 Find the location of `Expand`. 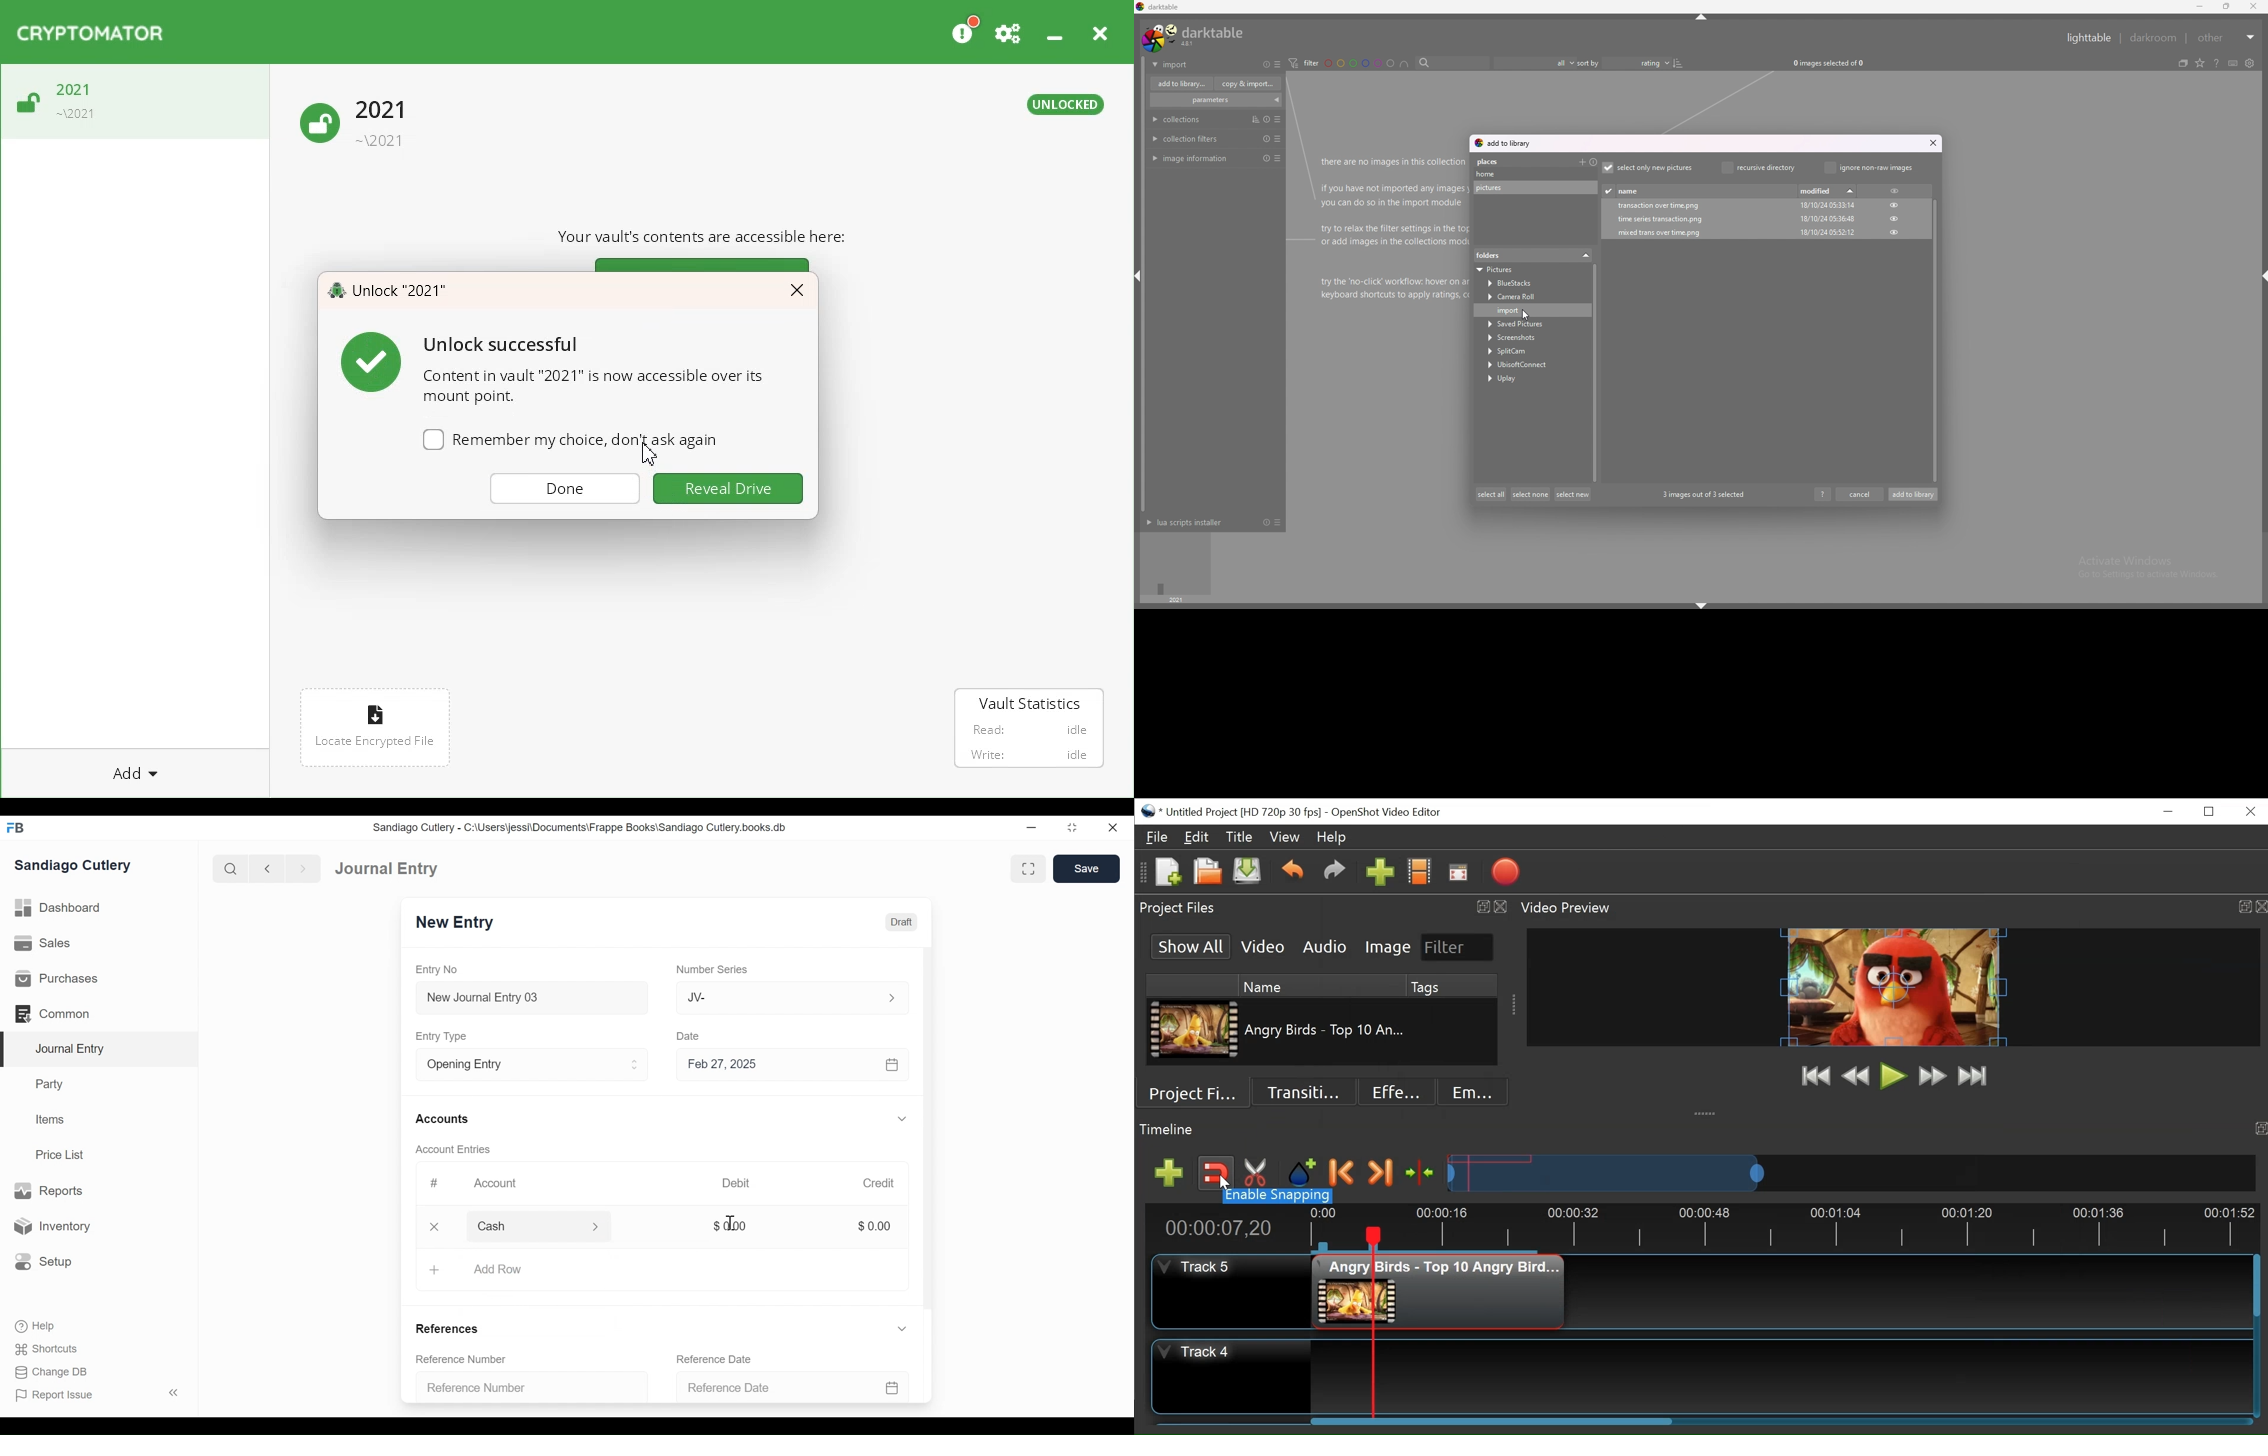

Expand is located at coordinates (904, 1119).